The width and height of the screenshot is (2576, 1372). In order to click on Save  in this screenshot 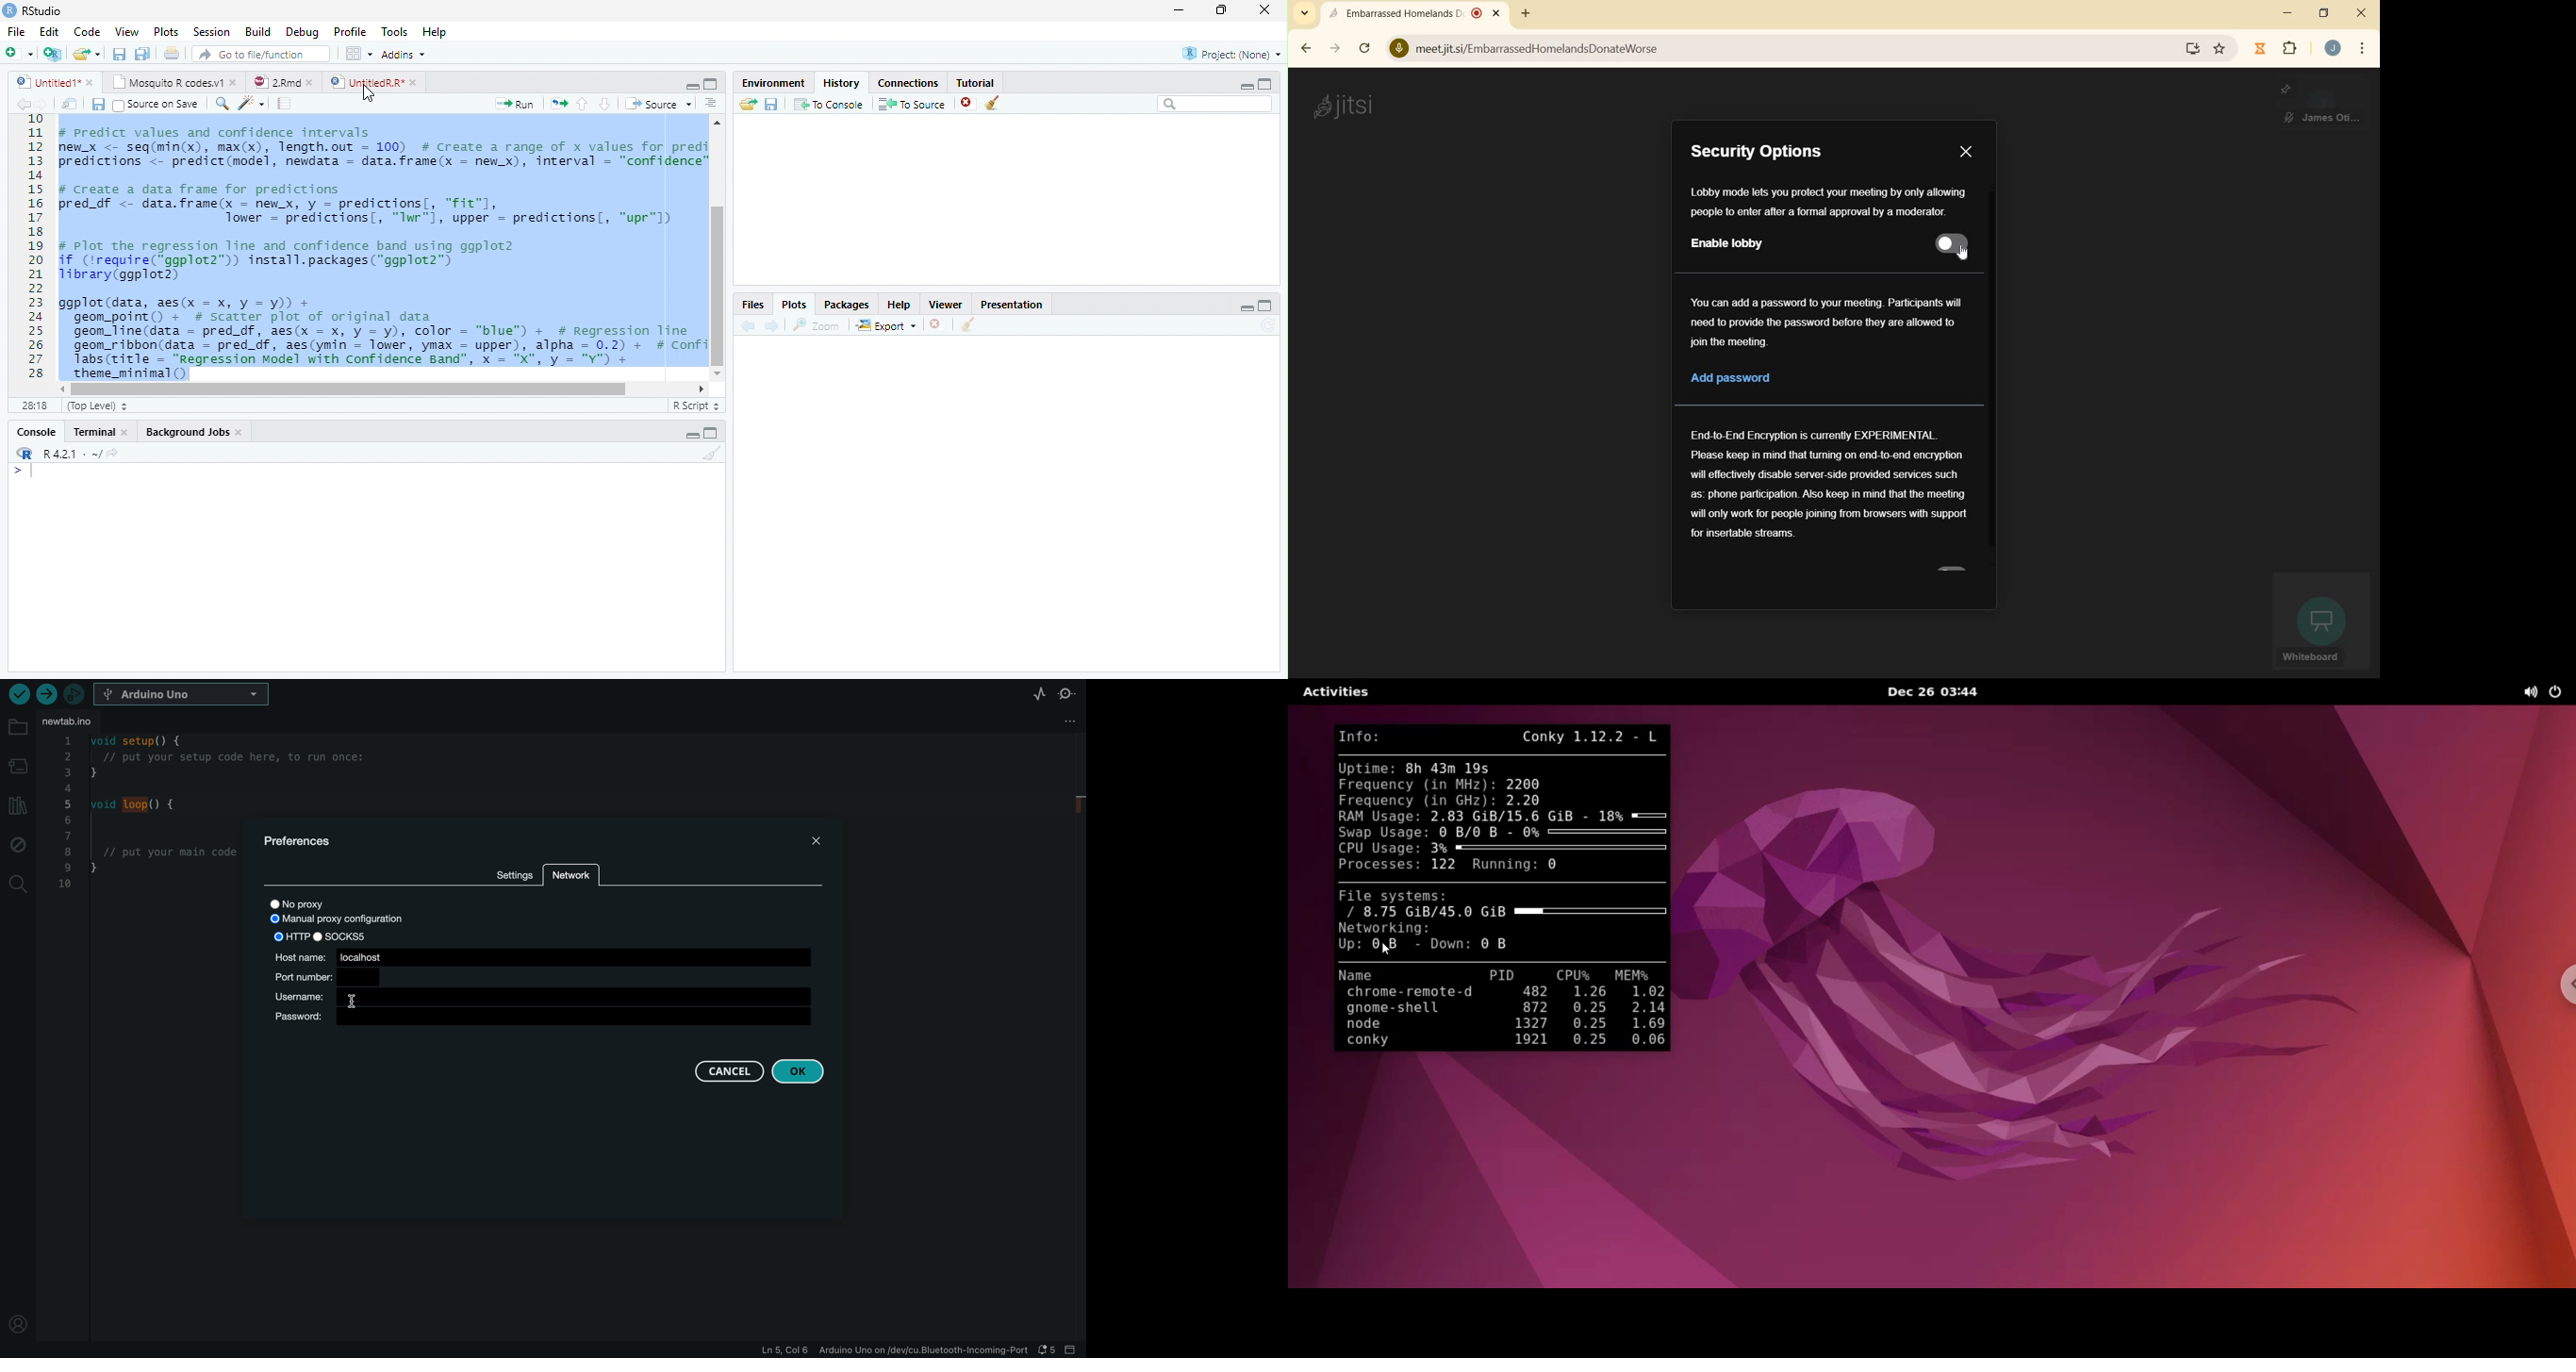, I will do `click(123, 56)`.